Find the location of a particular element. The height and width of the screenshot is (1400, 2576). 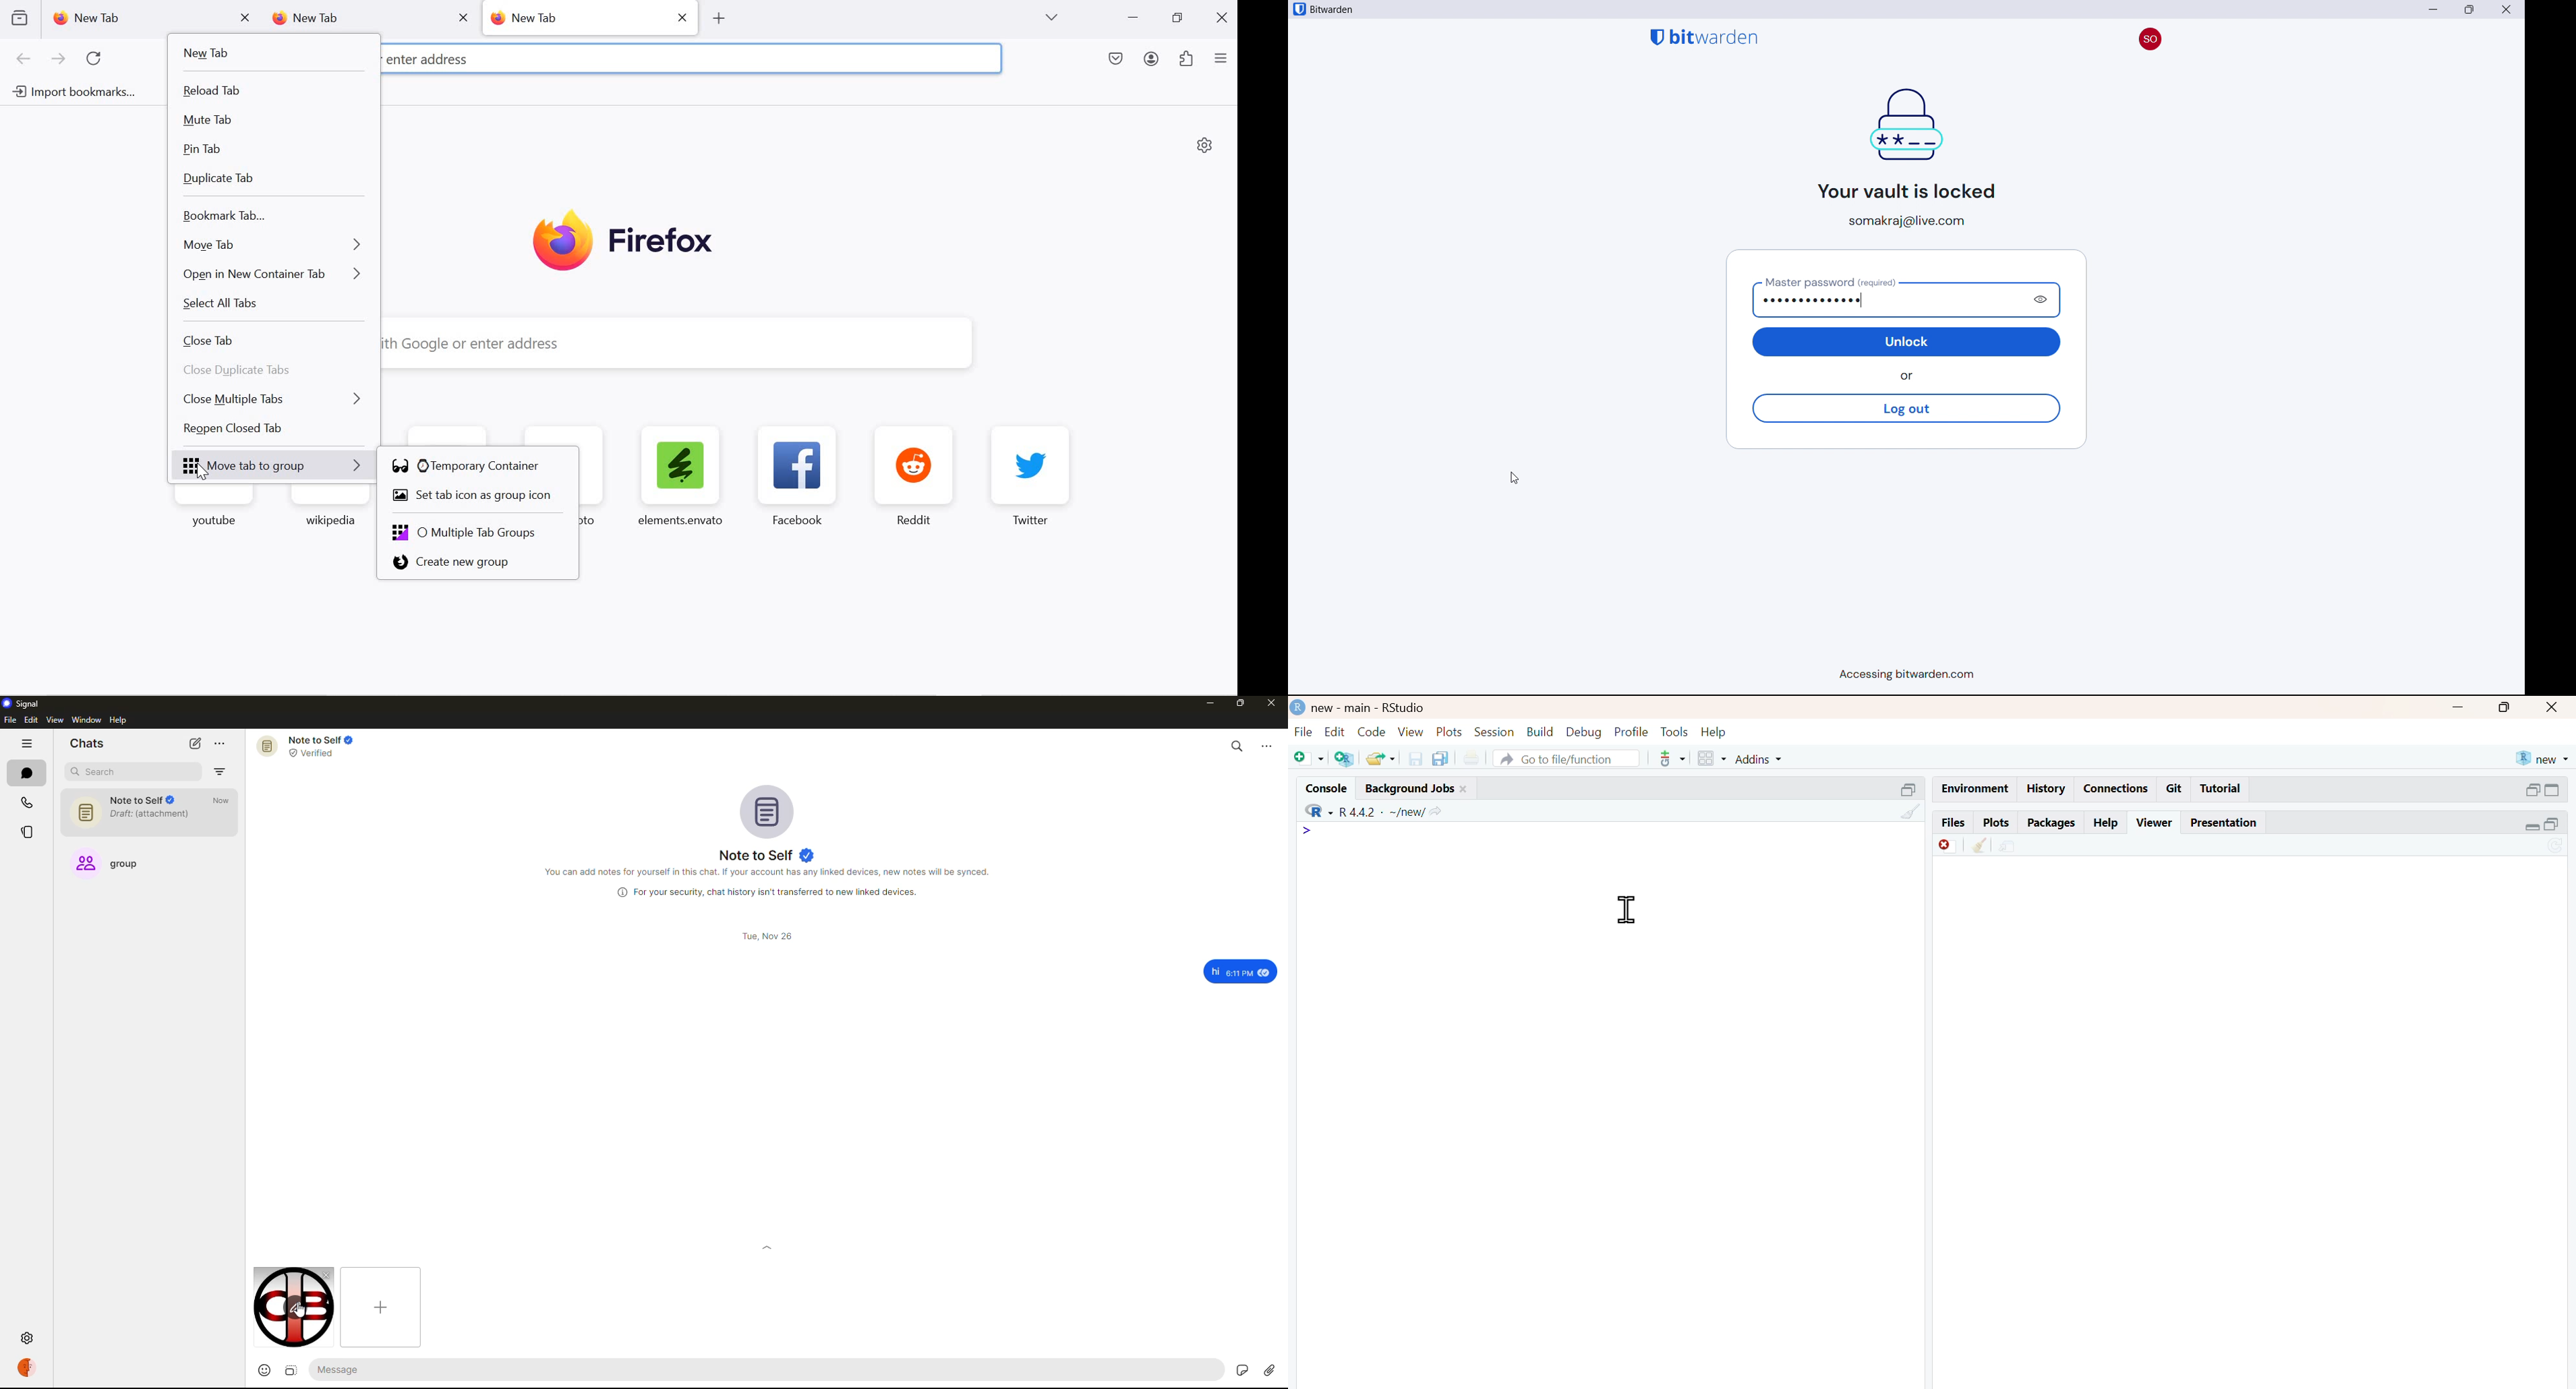

maximise is located at coordinates (2506, 706).